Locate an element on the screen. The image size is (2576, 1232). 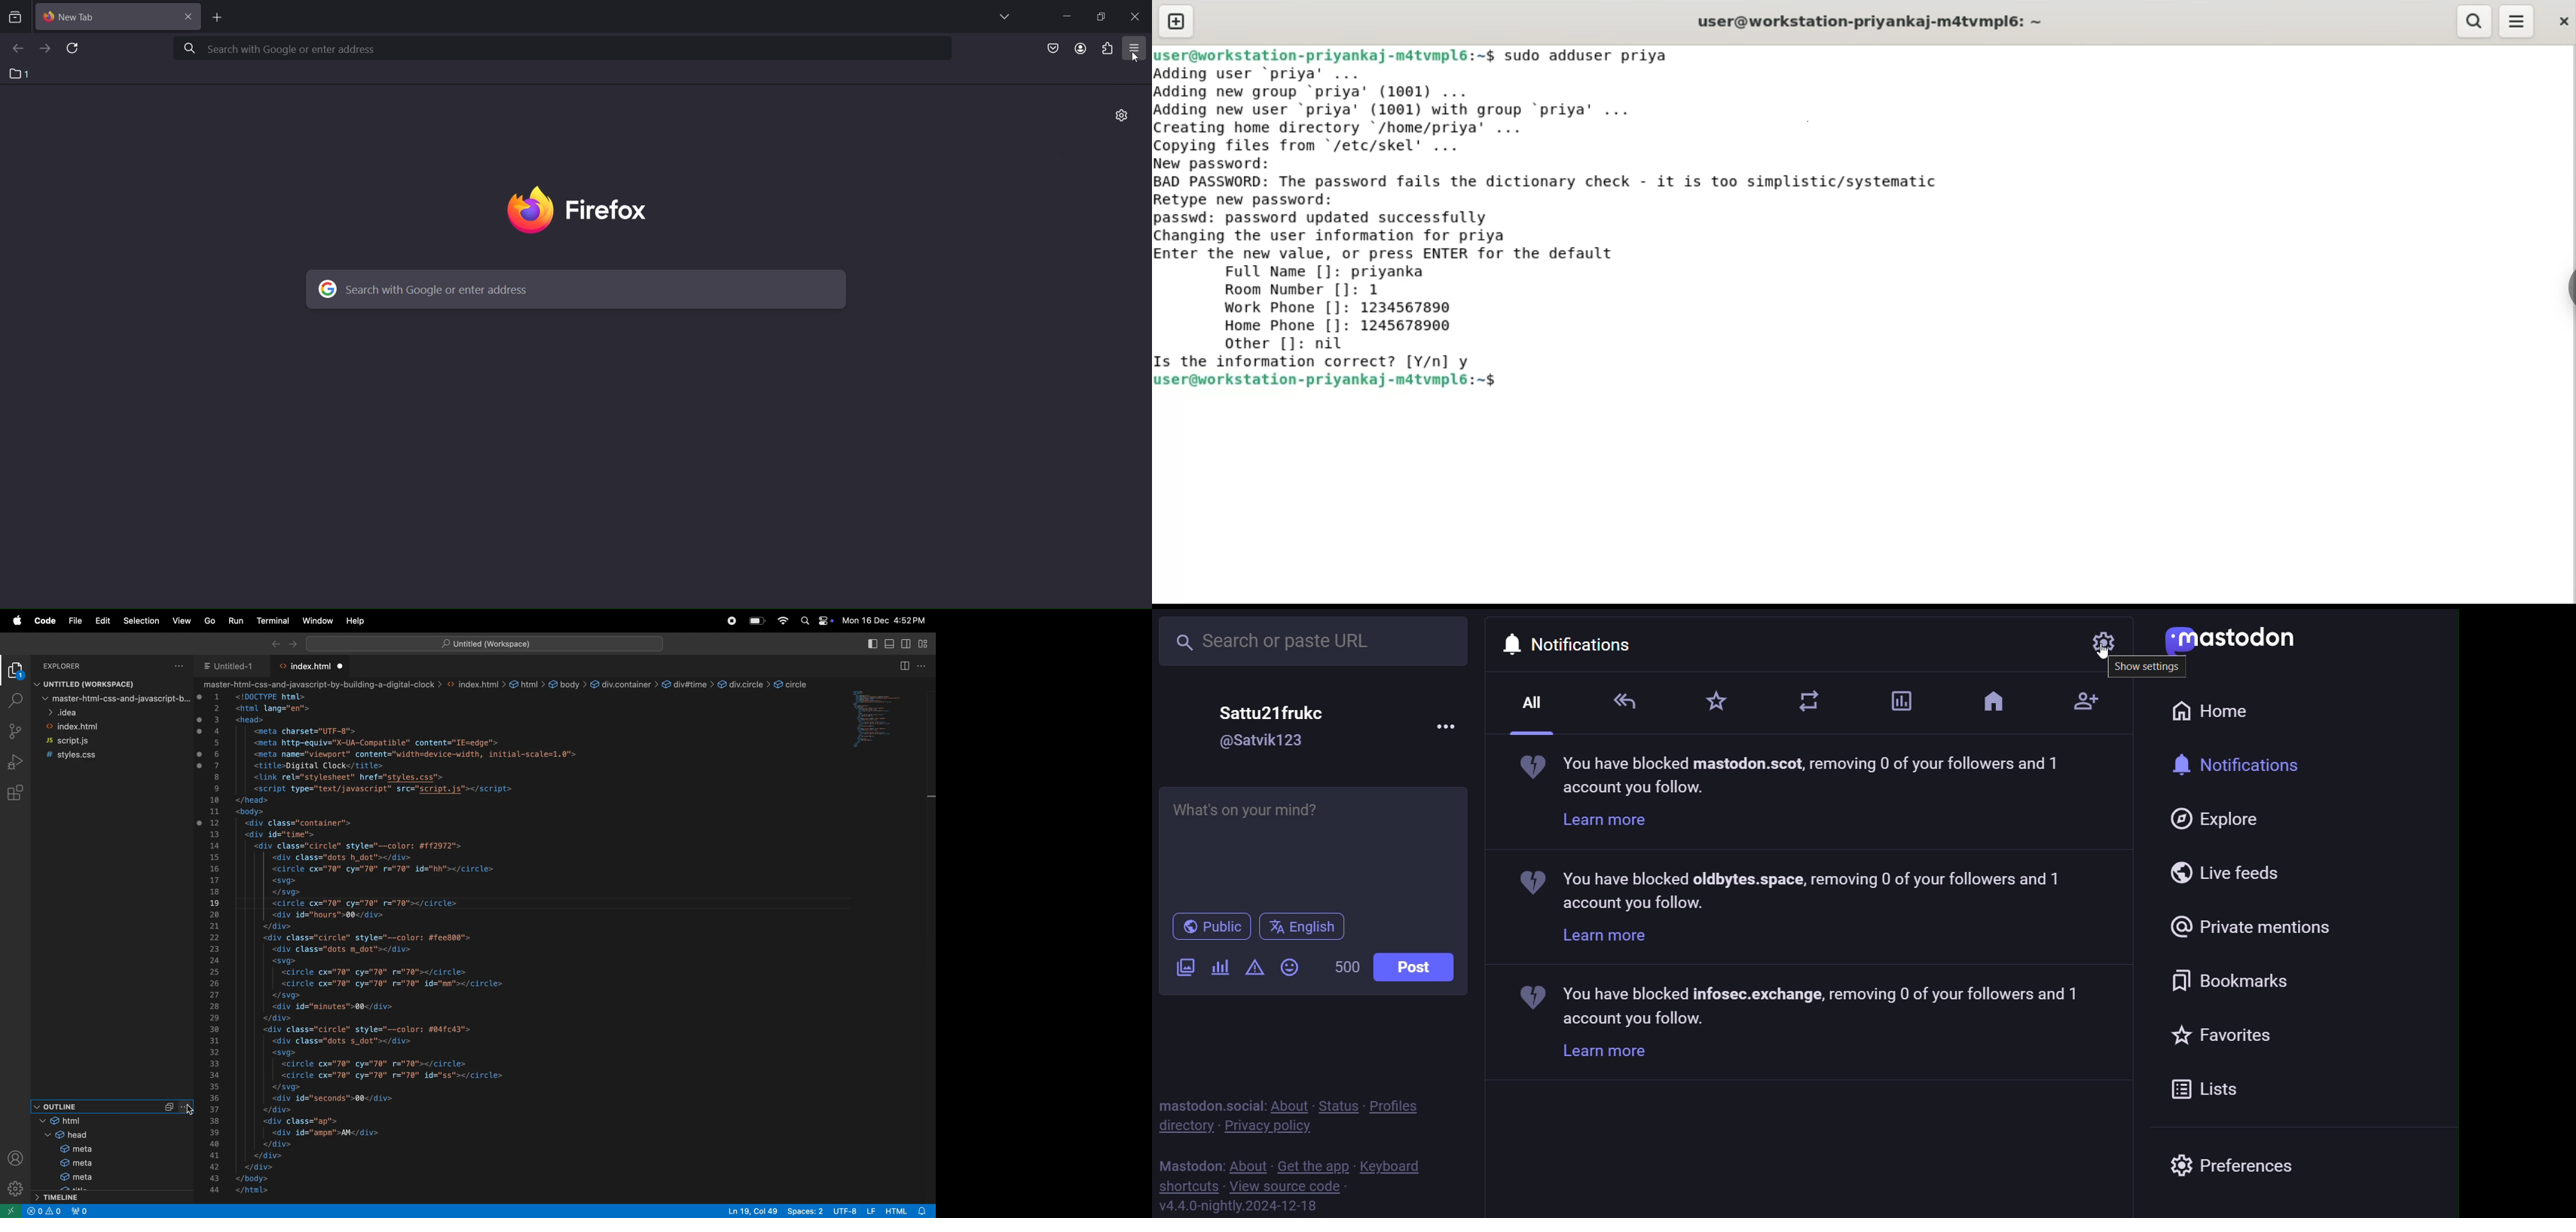
mastodon social is located at coordinates (1210, 1103).